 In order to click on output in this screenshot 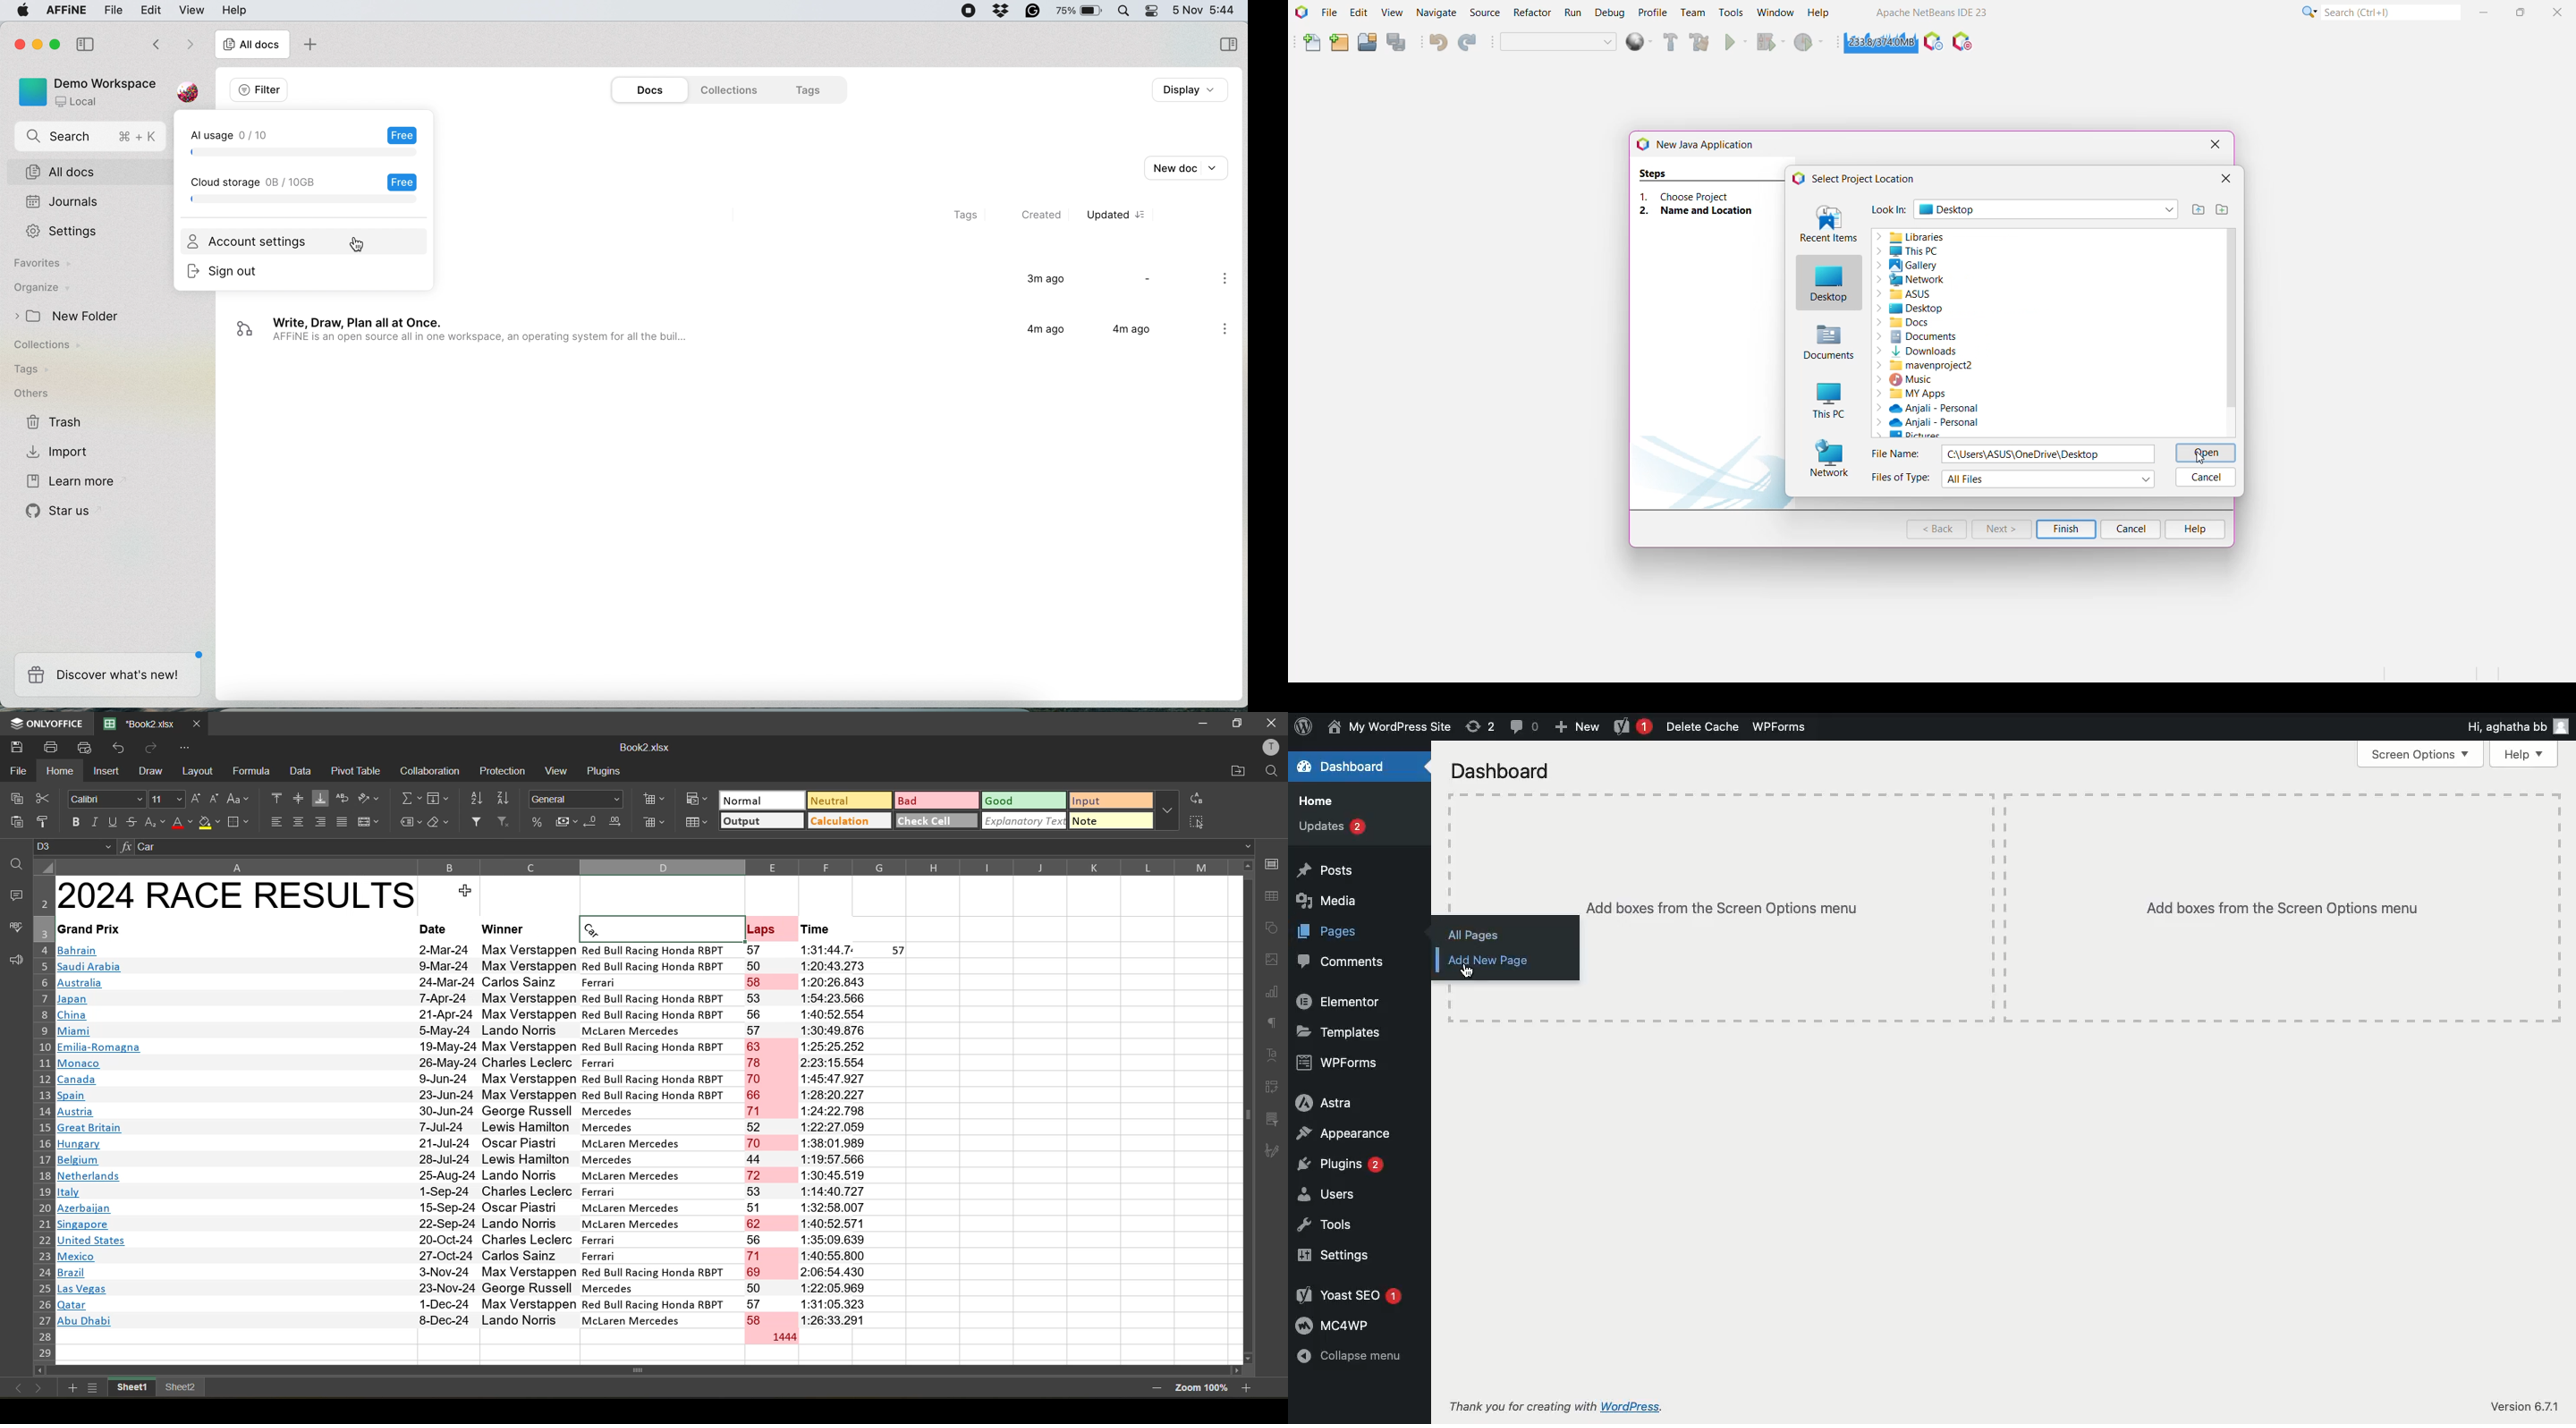, I will do `click(759, 821)`.